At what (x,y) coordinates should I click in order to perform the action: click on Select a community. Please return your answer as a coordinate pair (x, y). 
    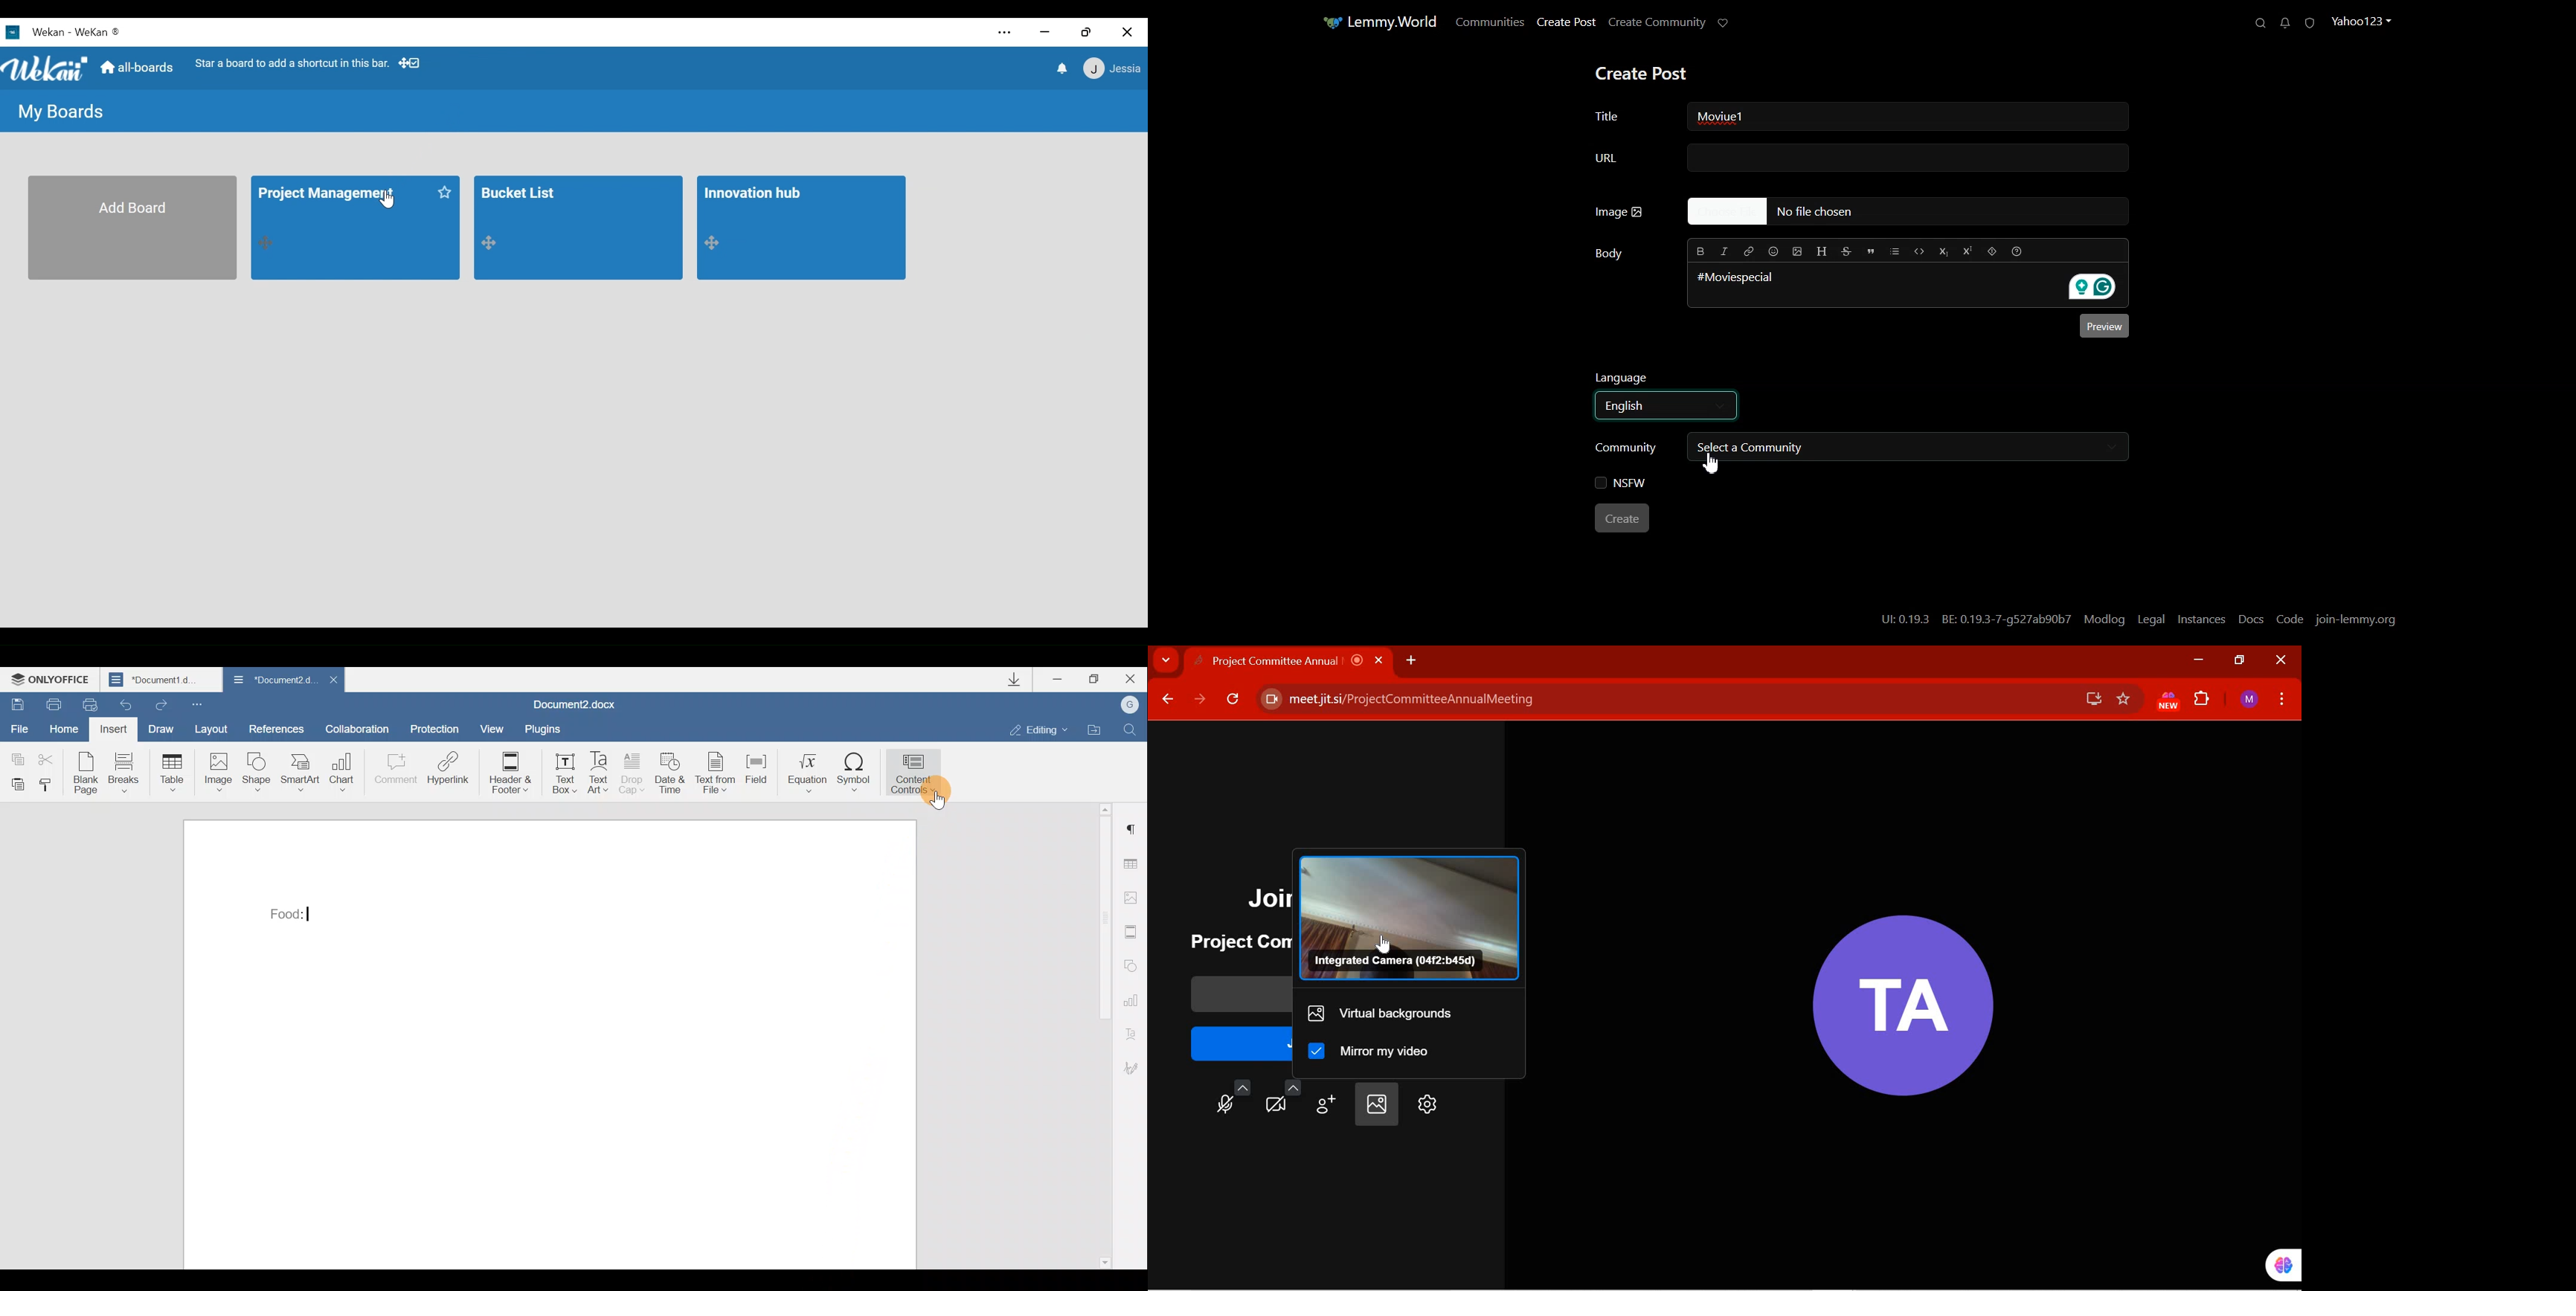
    Looking at the image, I should click on (1905, 447).